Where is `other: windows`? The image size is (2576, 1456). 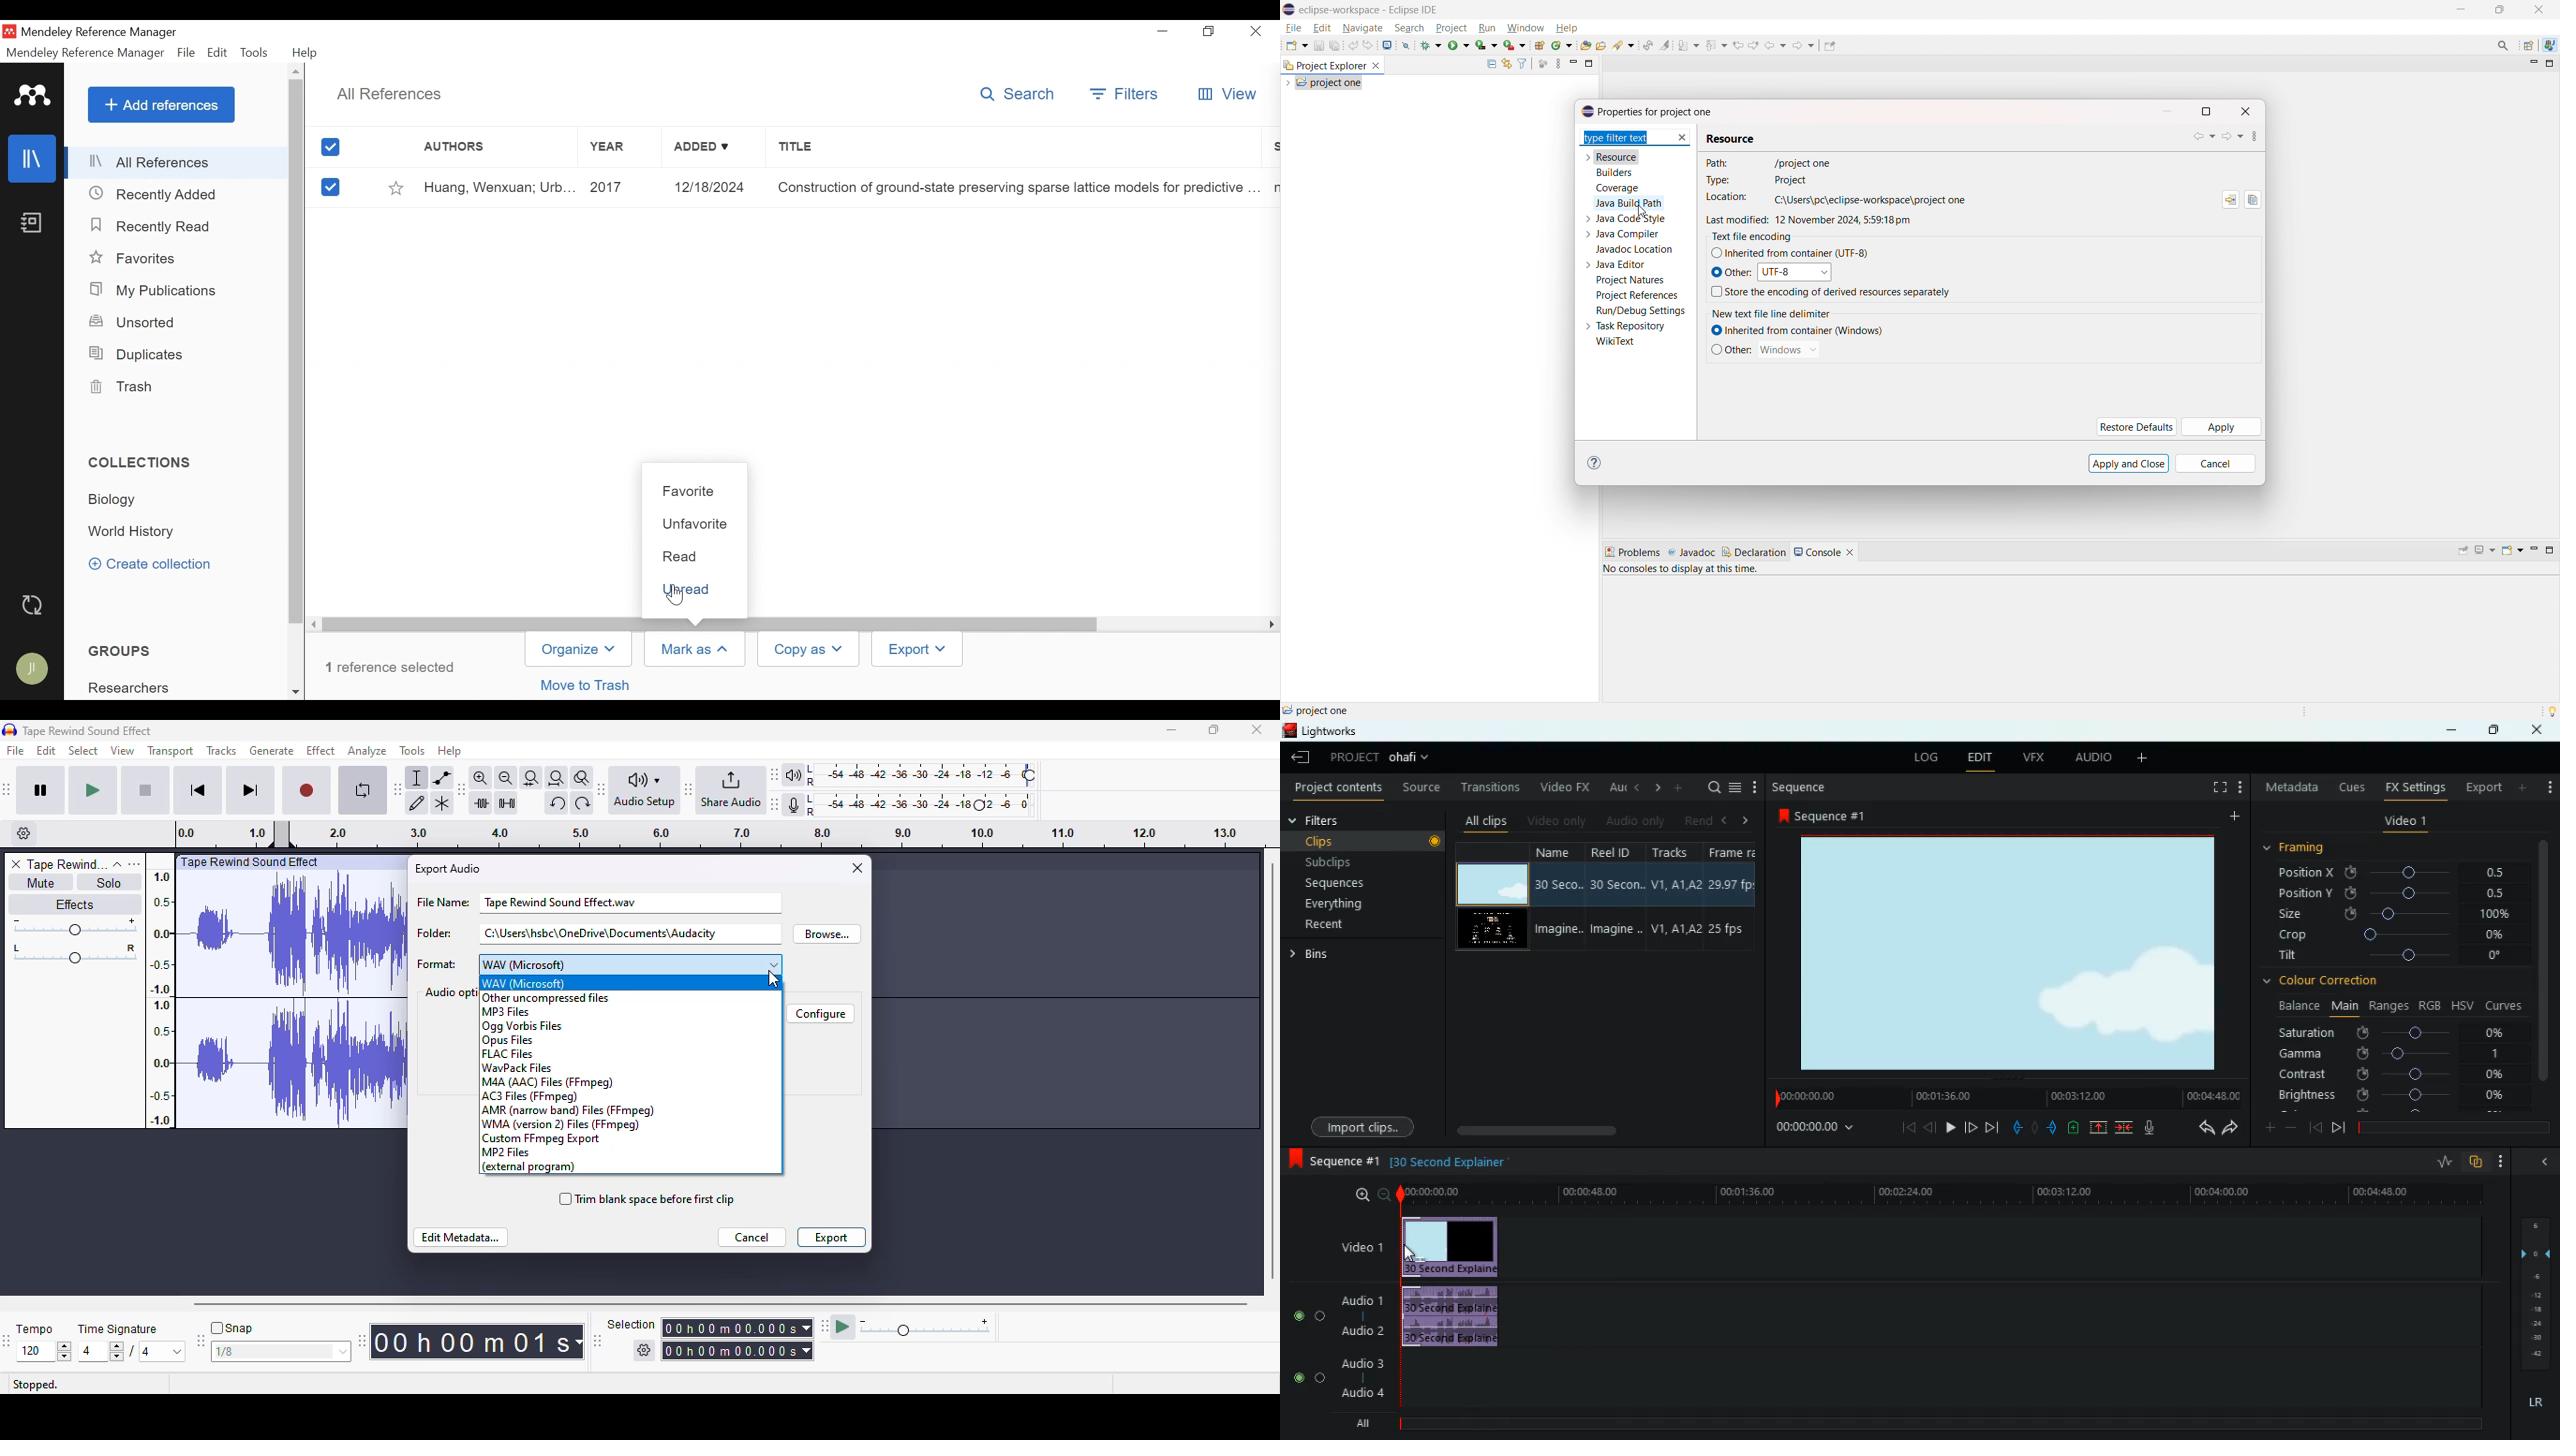 other: windows is located at coordinates (1765, 349).